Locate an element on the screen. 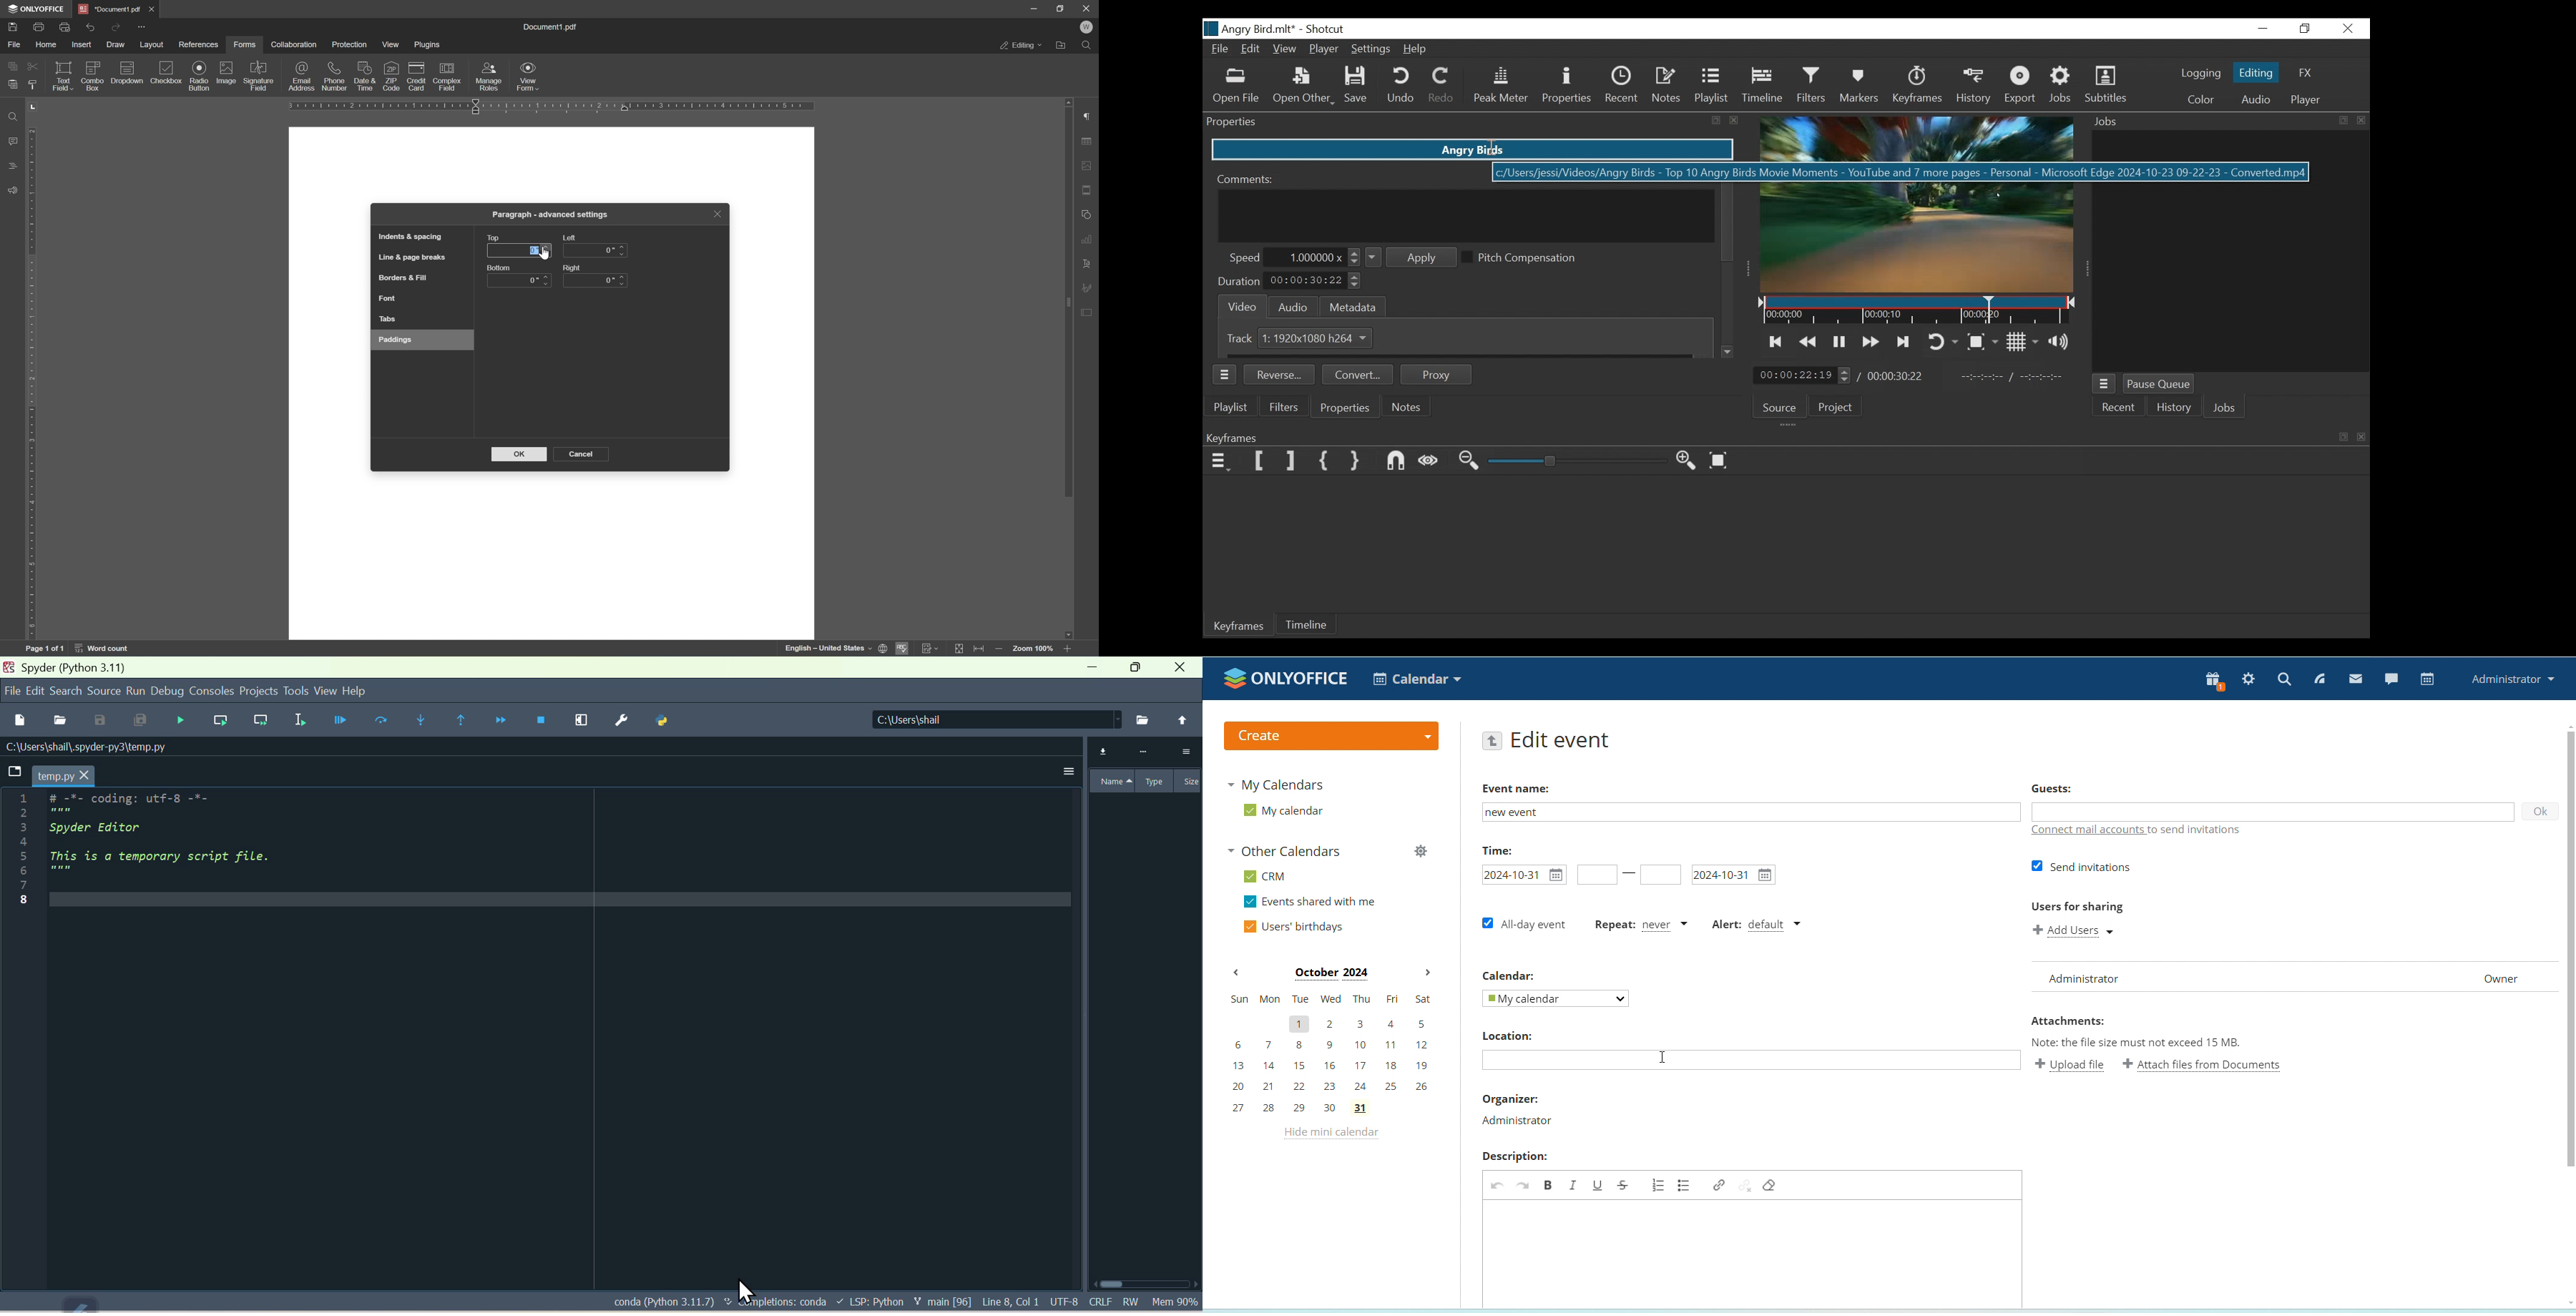 Image resolution: width=2576 pixels, height=1316 pixels. print preview is located at coordinates (66, 26).